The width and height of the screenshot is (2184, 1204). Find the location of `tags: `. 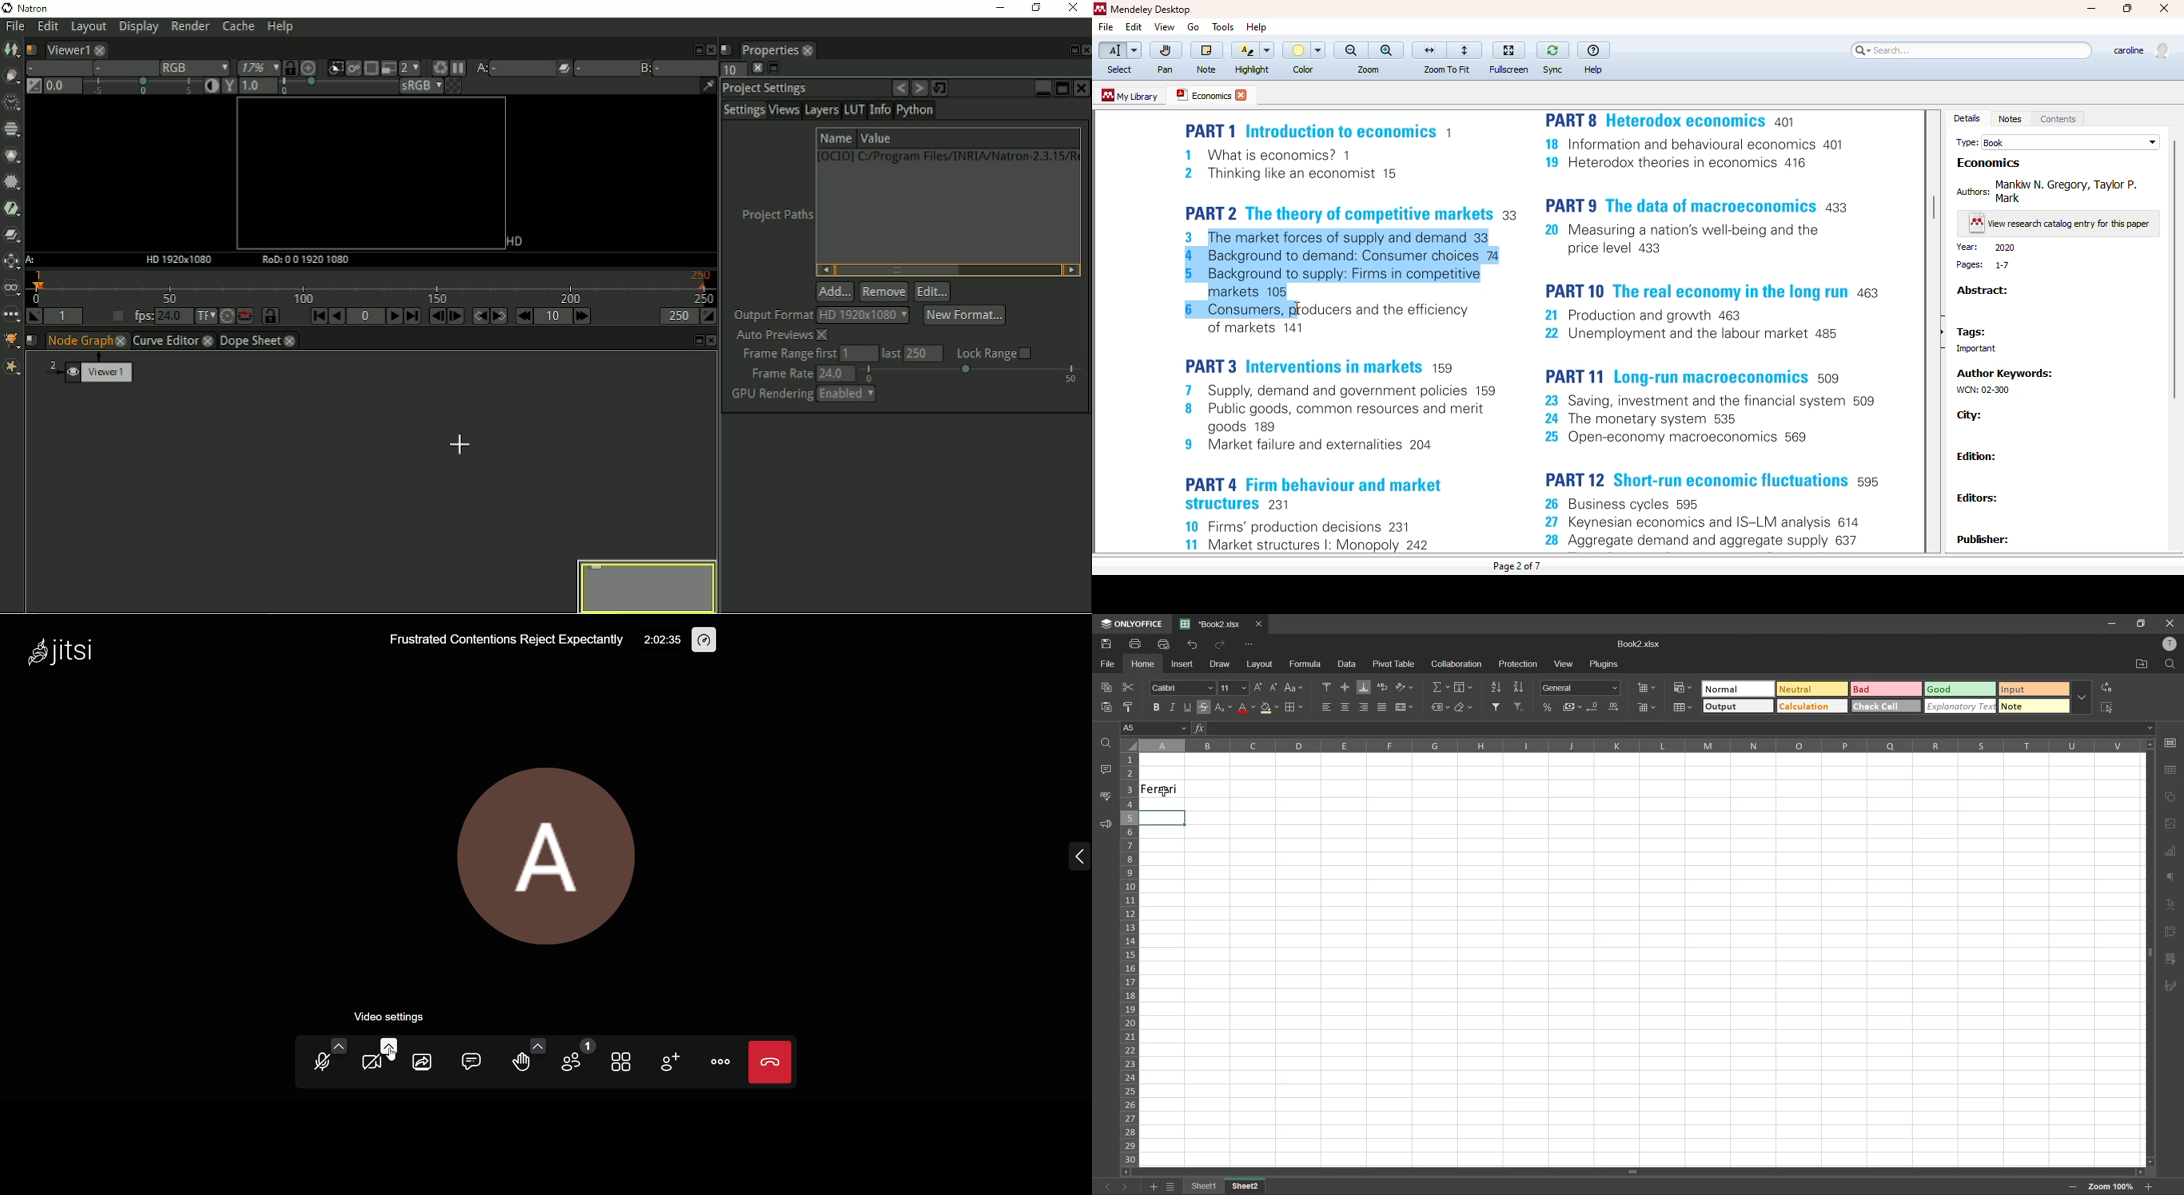

tags:  is located at coordinates (1971, 333).